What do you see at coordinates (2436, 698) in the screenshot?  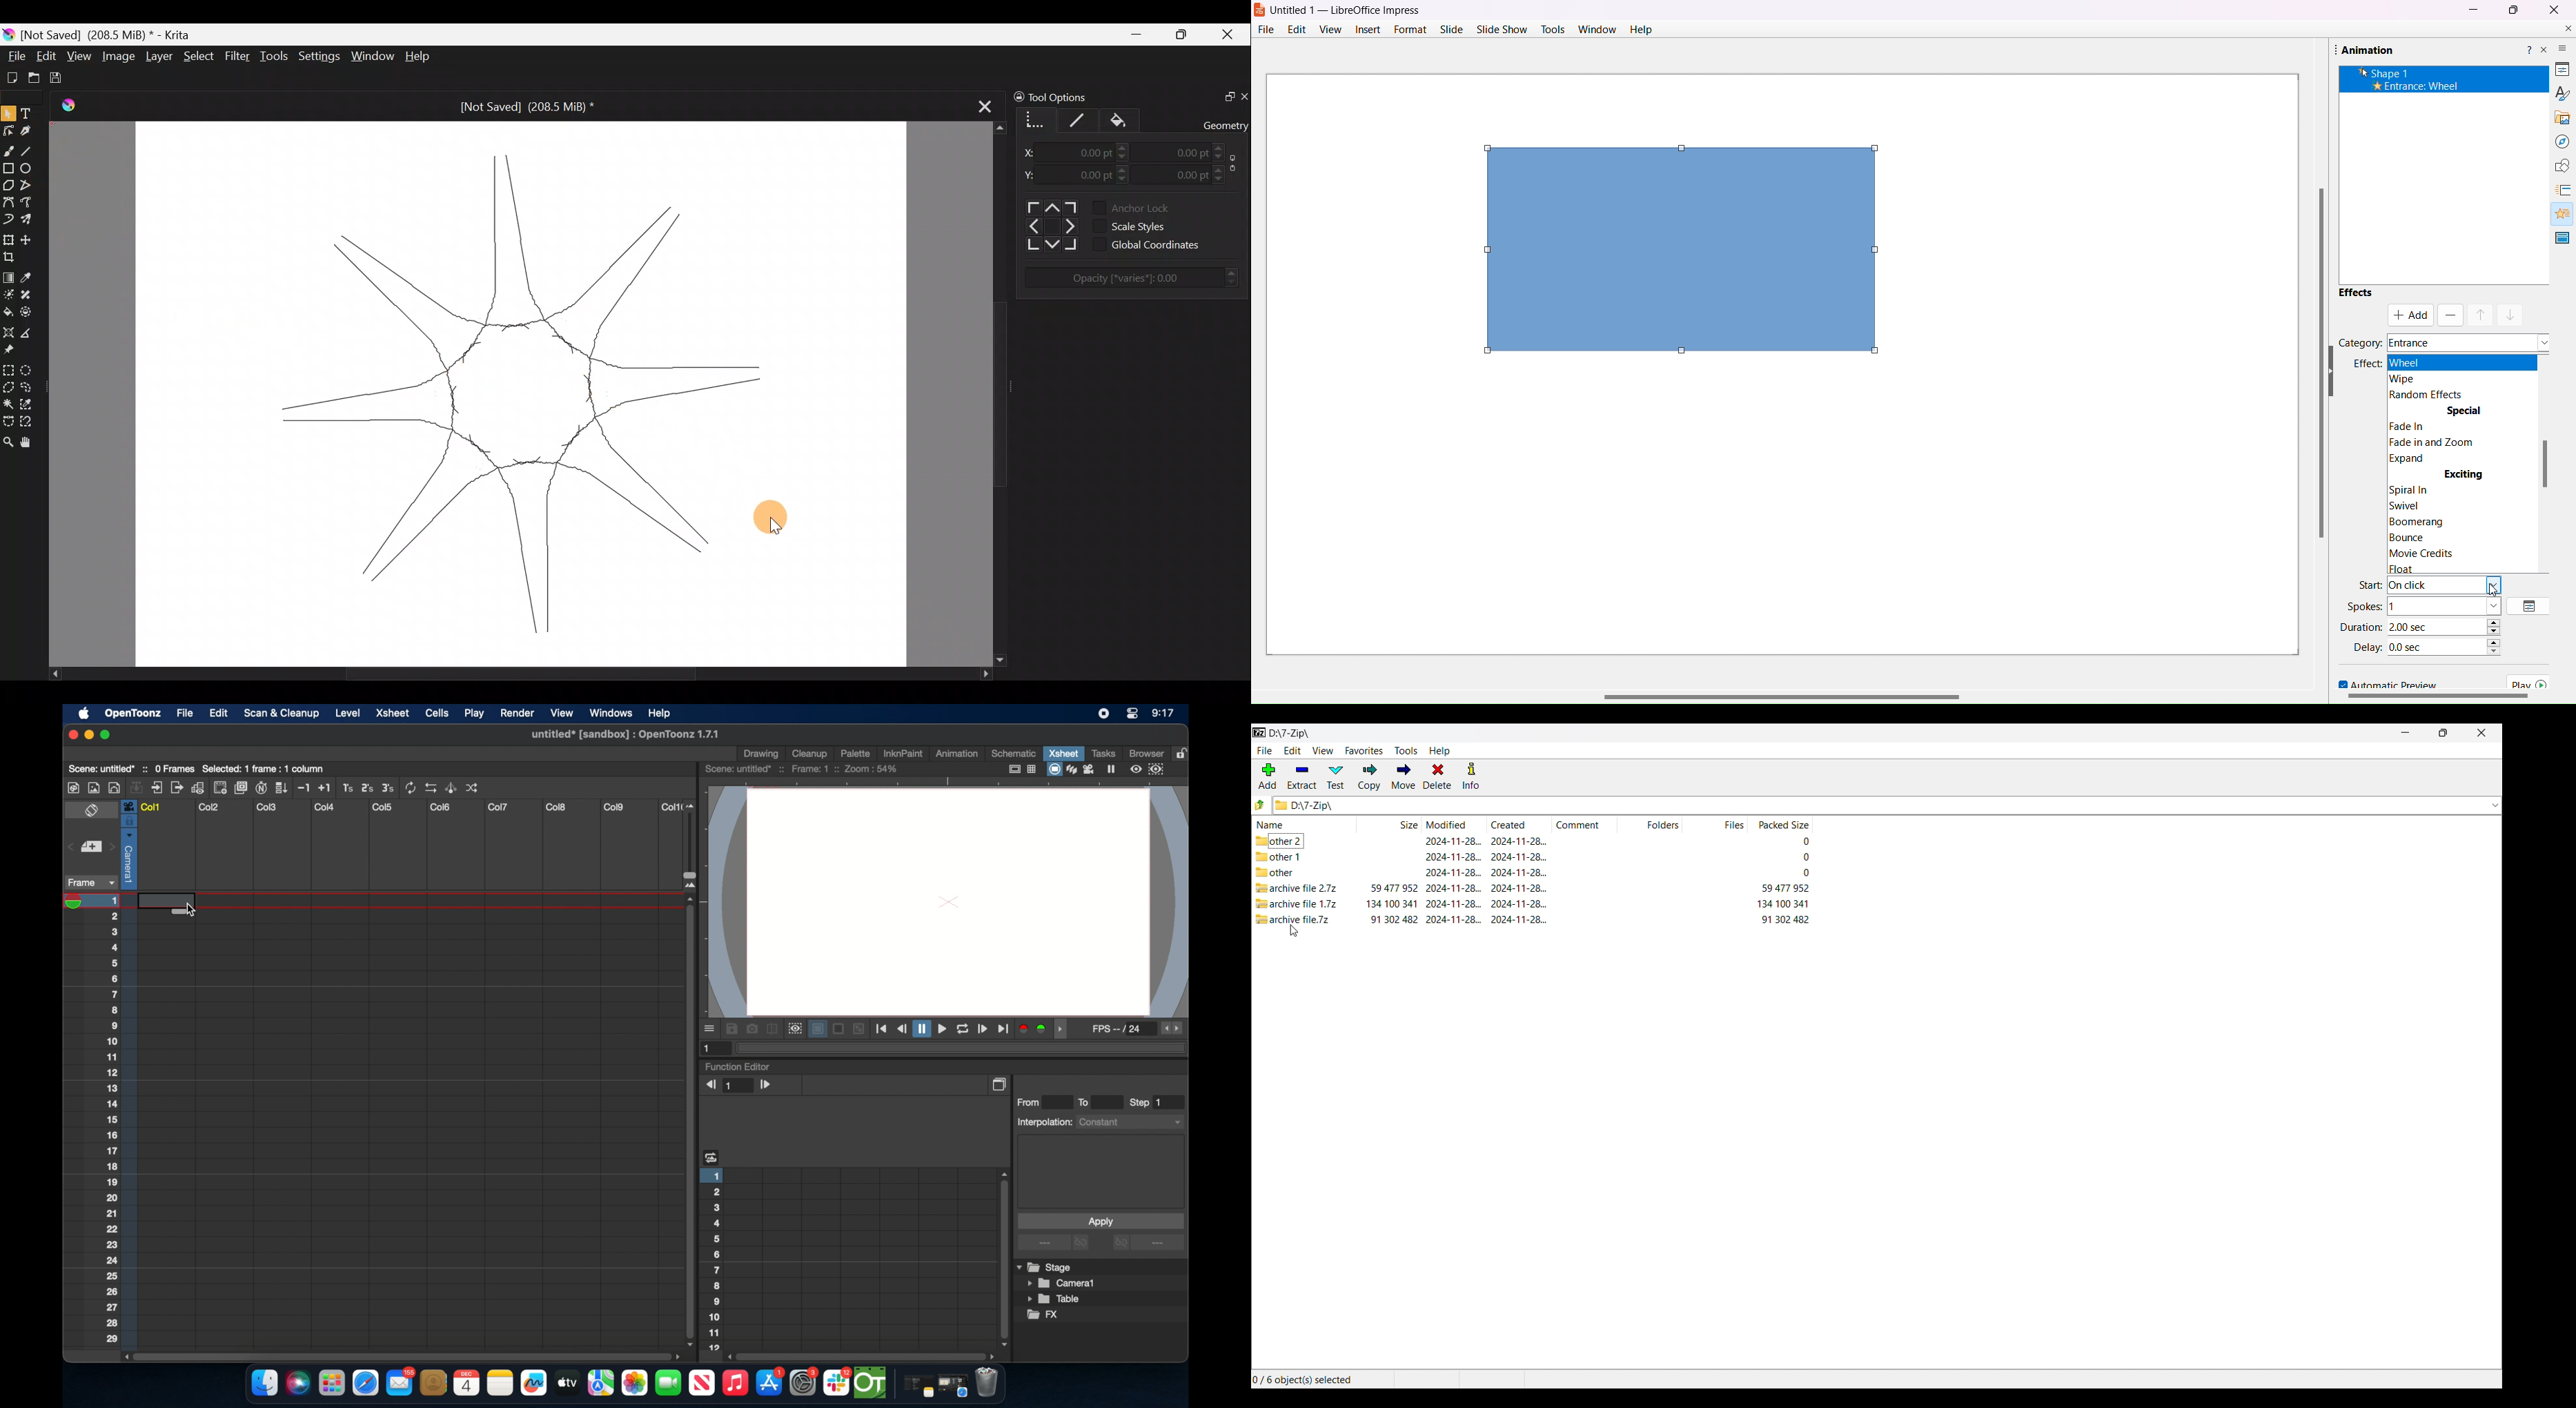 I see `Scroll Bar` at bounding box center [2436, 698].